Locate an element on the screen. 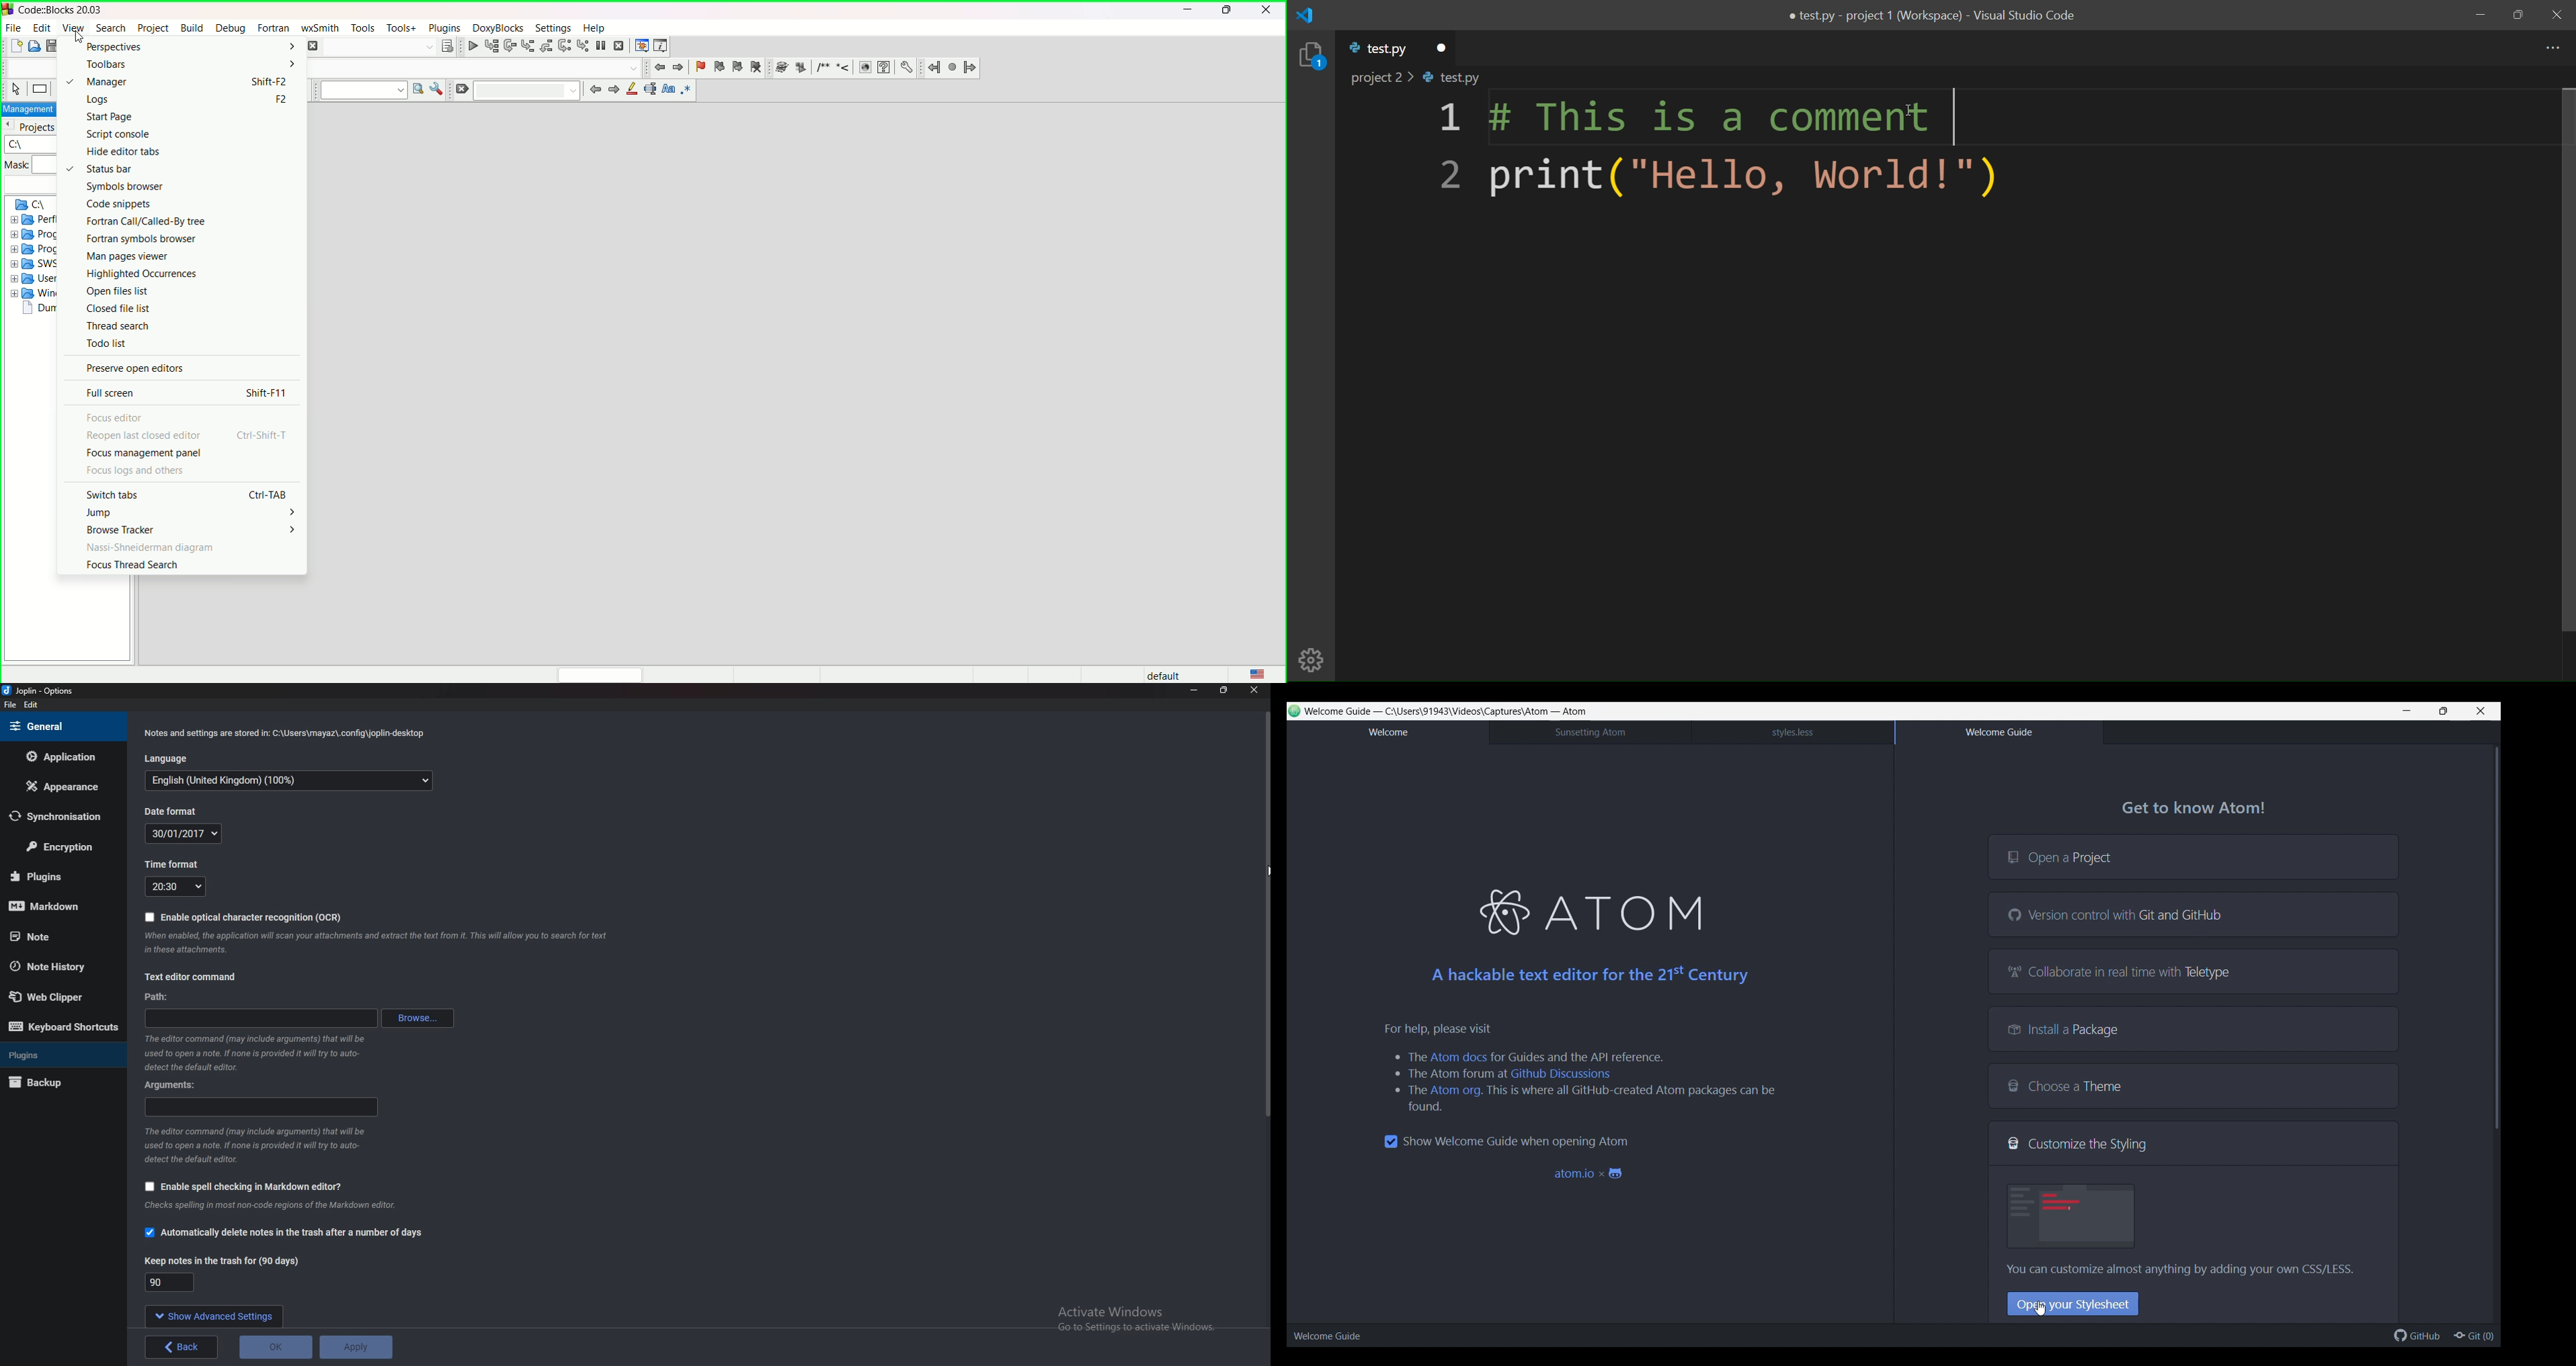 The image size is (2576, 1372). plugins is located at coordinates (60, 1054).